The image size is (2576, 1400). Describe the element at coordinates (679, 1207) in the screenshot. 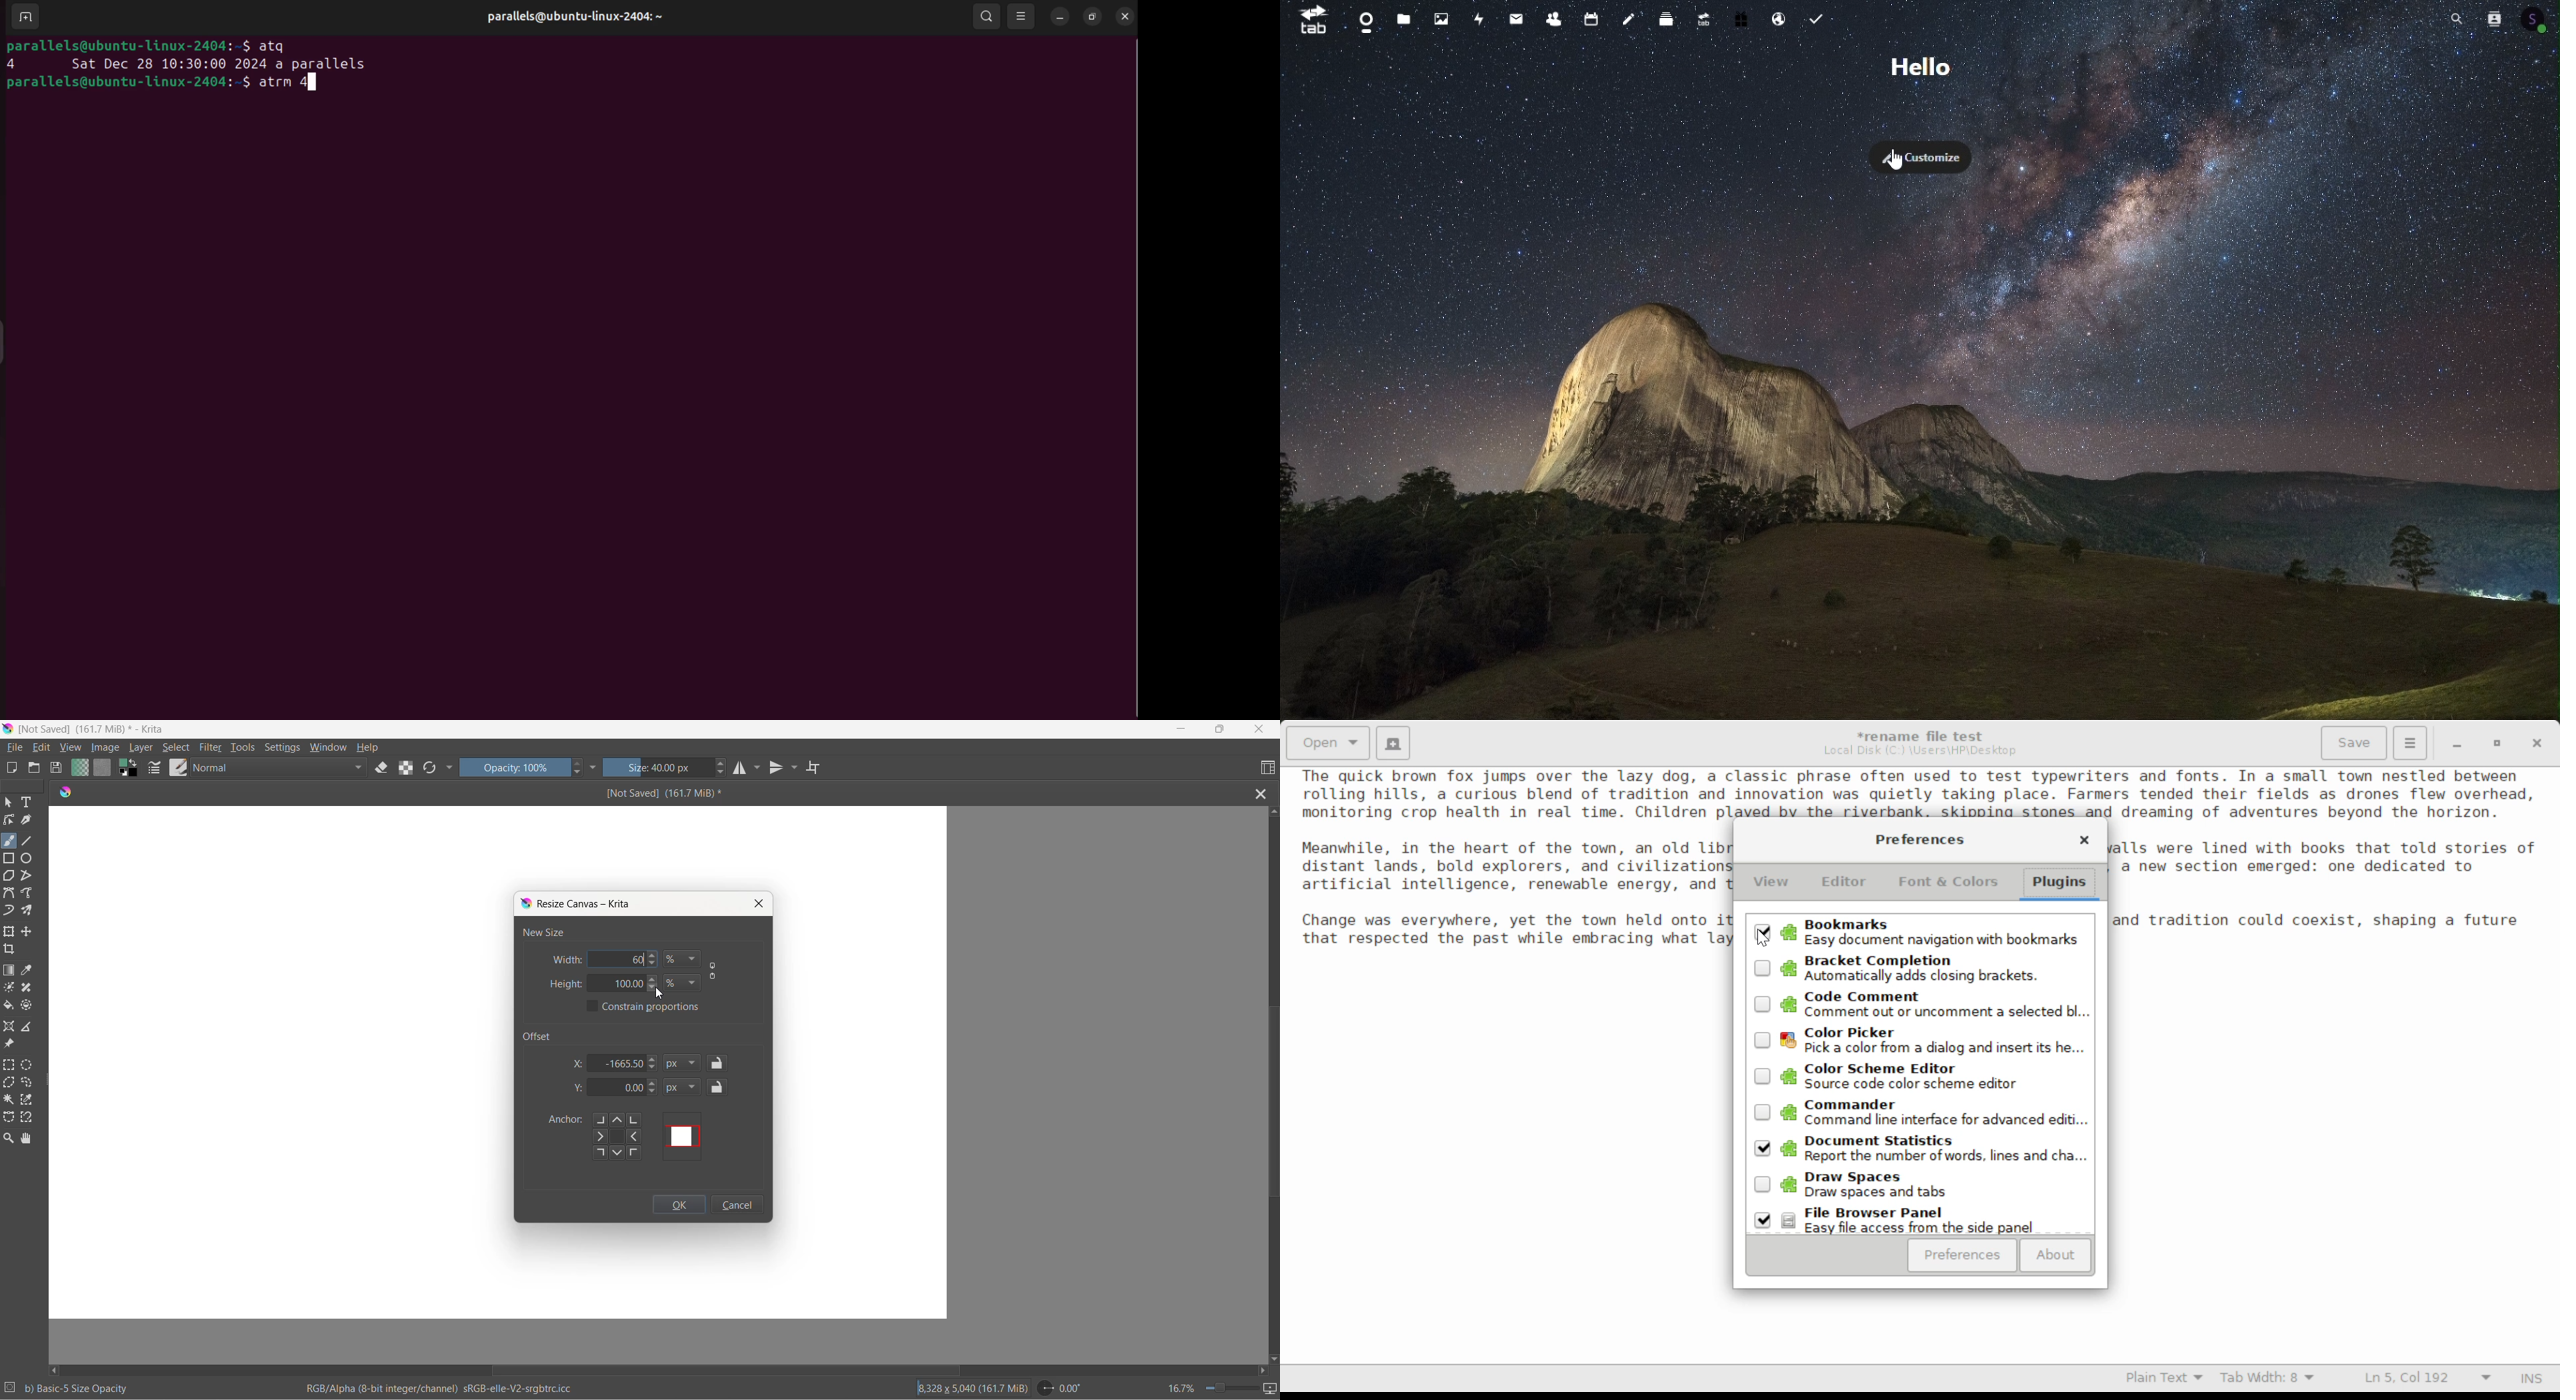

I see `ok` at that location.